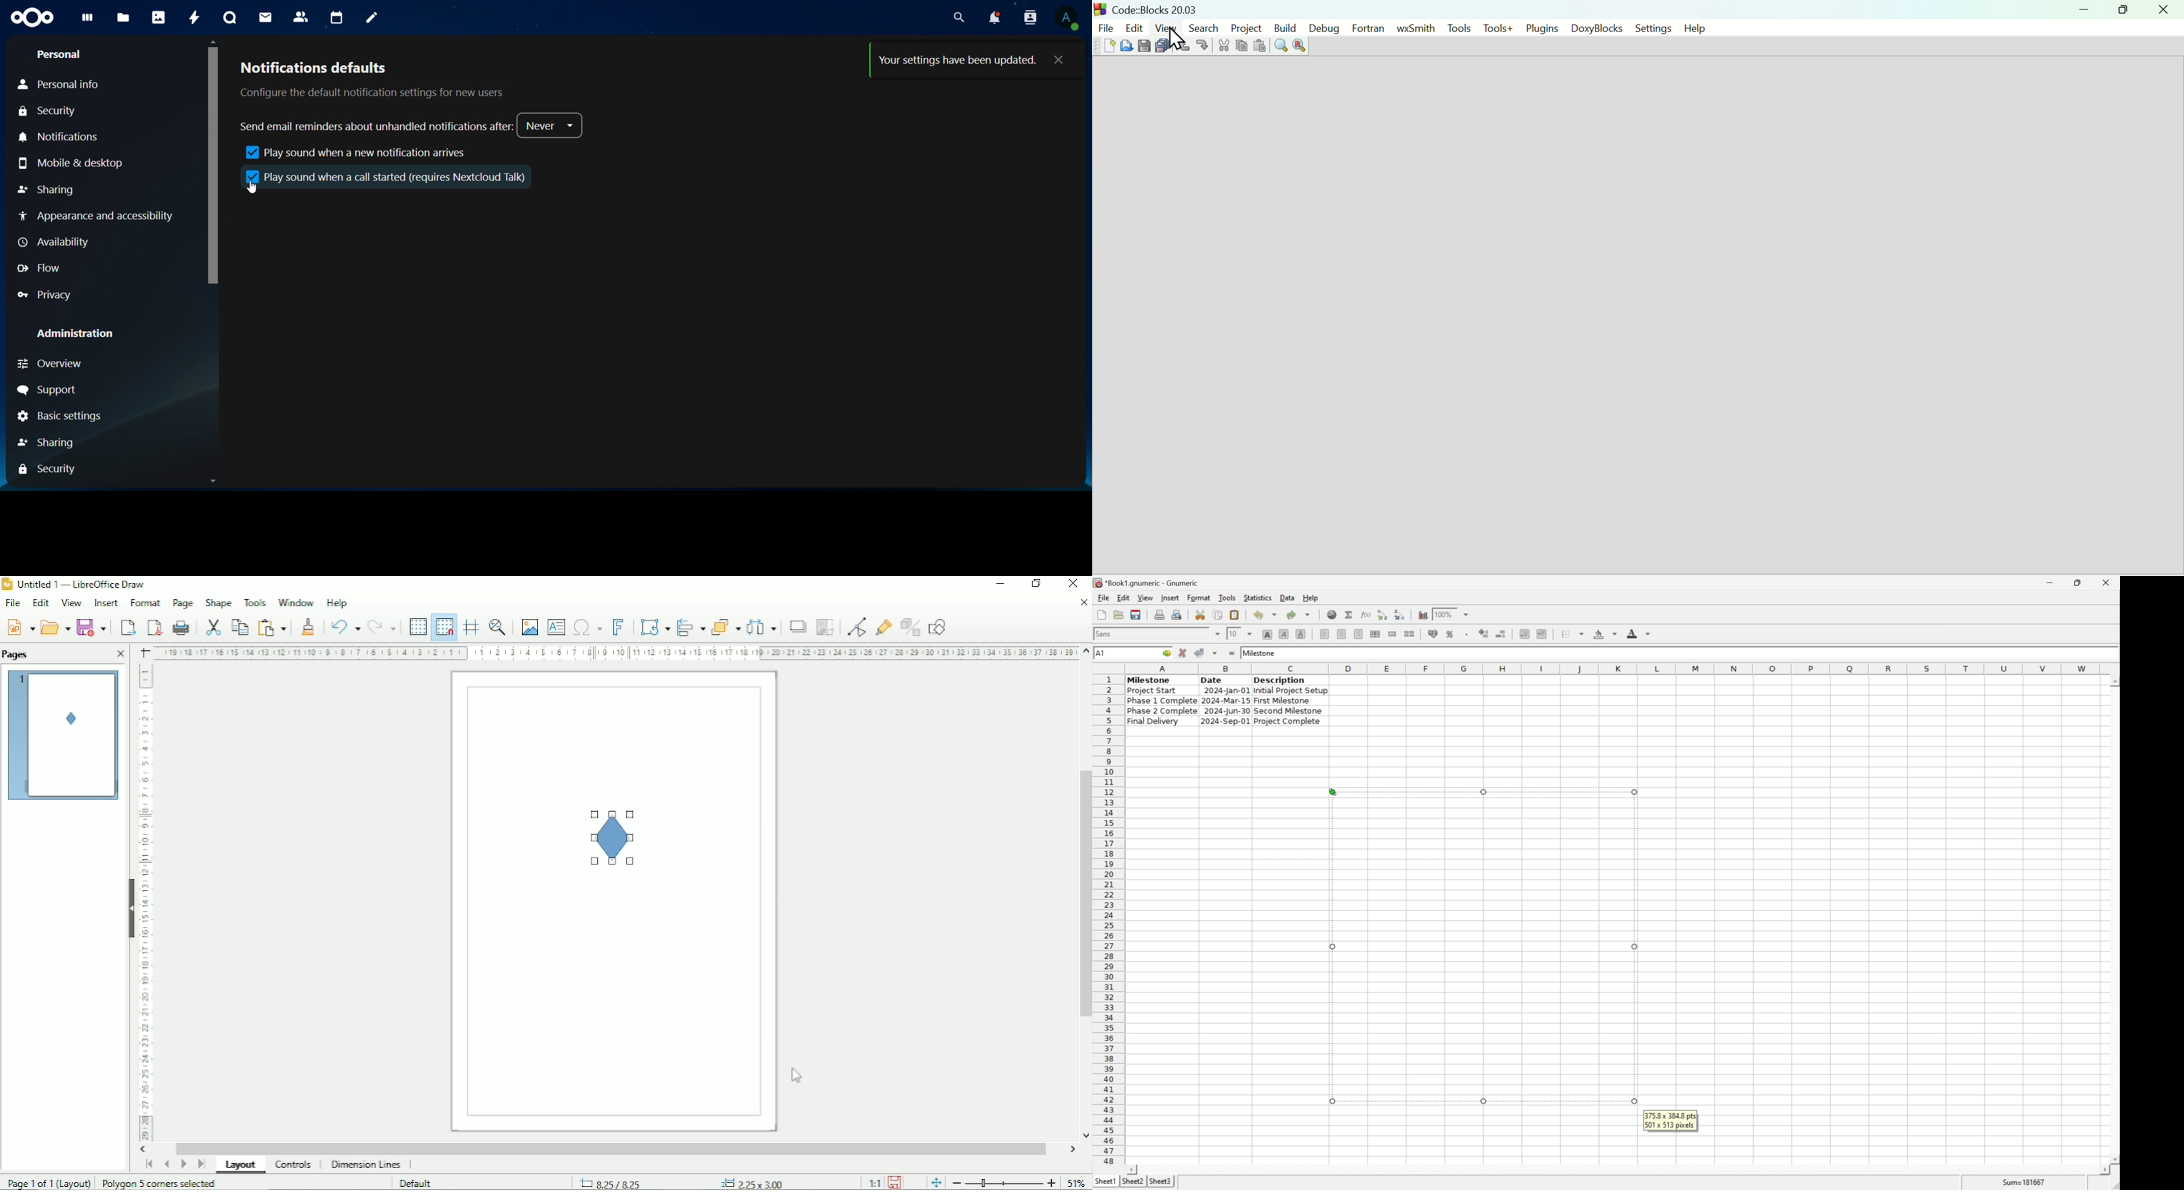  Describe the element at coordinates (1235, 615) in the screenshot. I see `paste` at that location.